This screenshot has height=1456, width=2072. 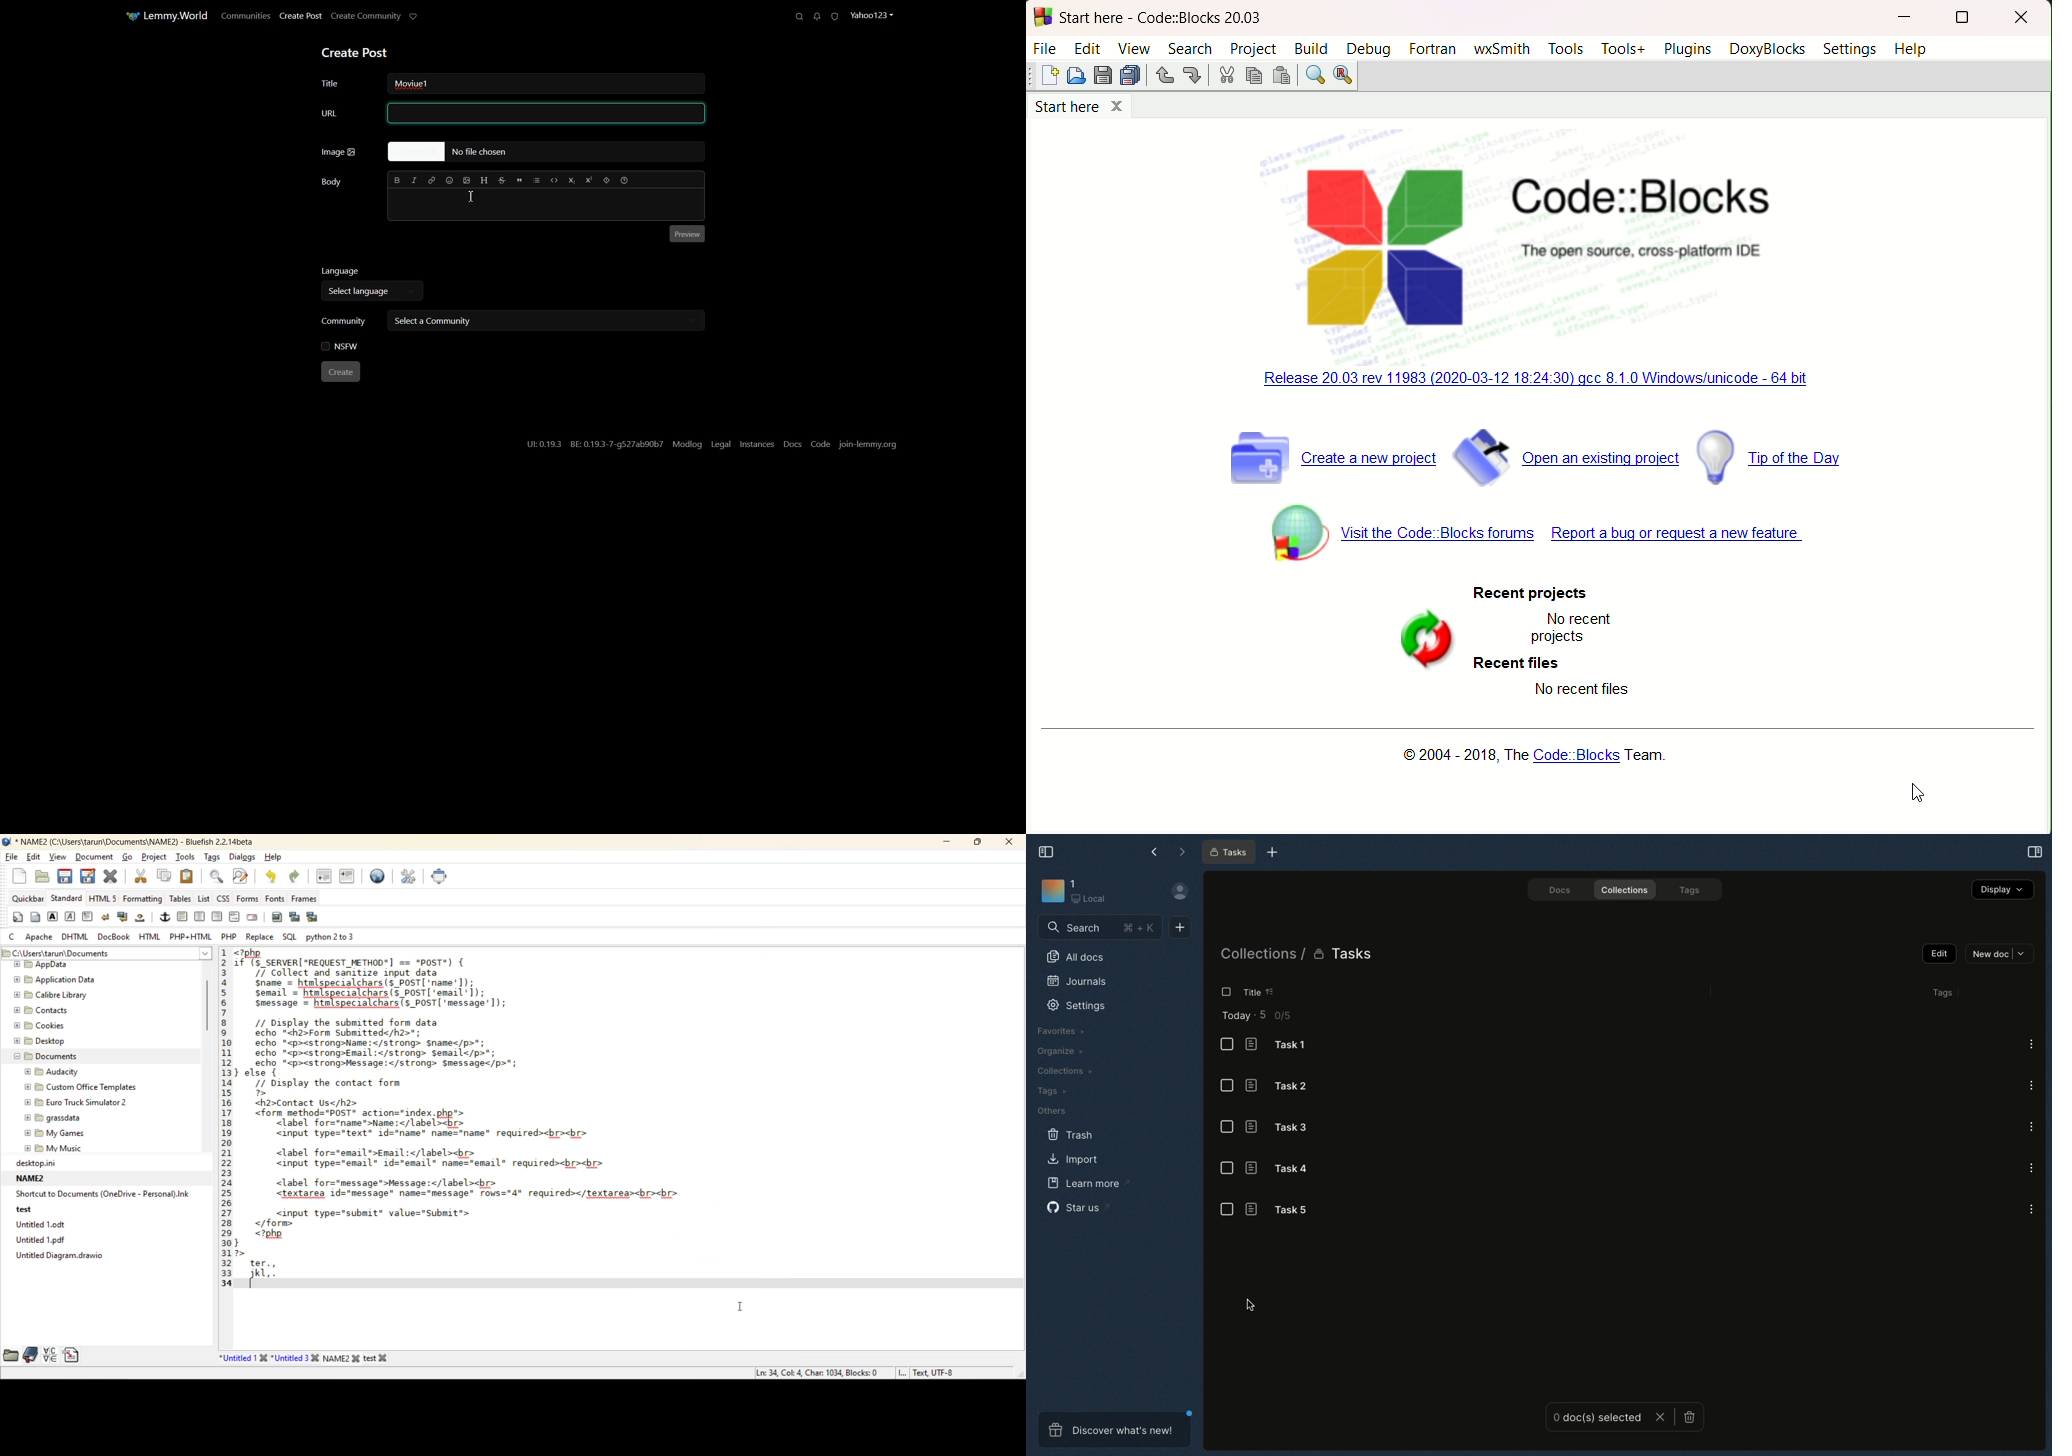 What do you see at coordinates (484, 181) in the screenshot?
I see `Header` at bounding box center [484, 181].